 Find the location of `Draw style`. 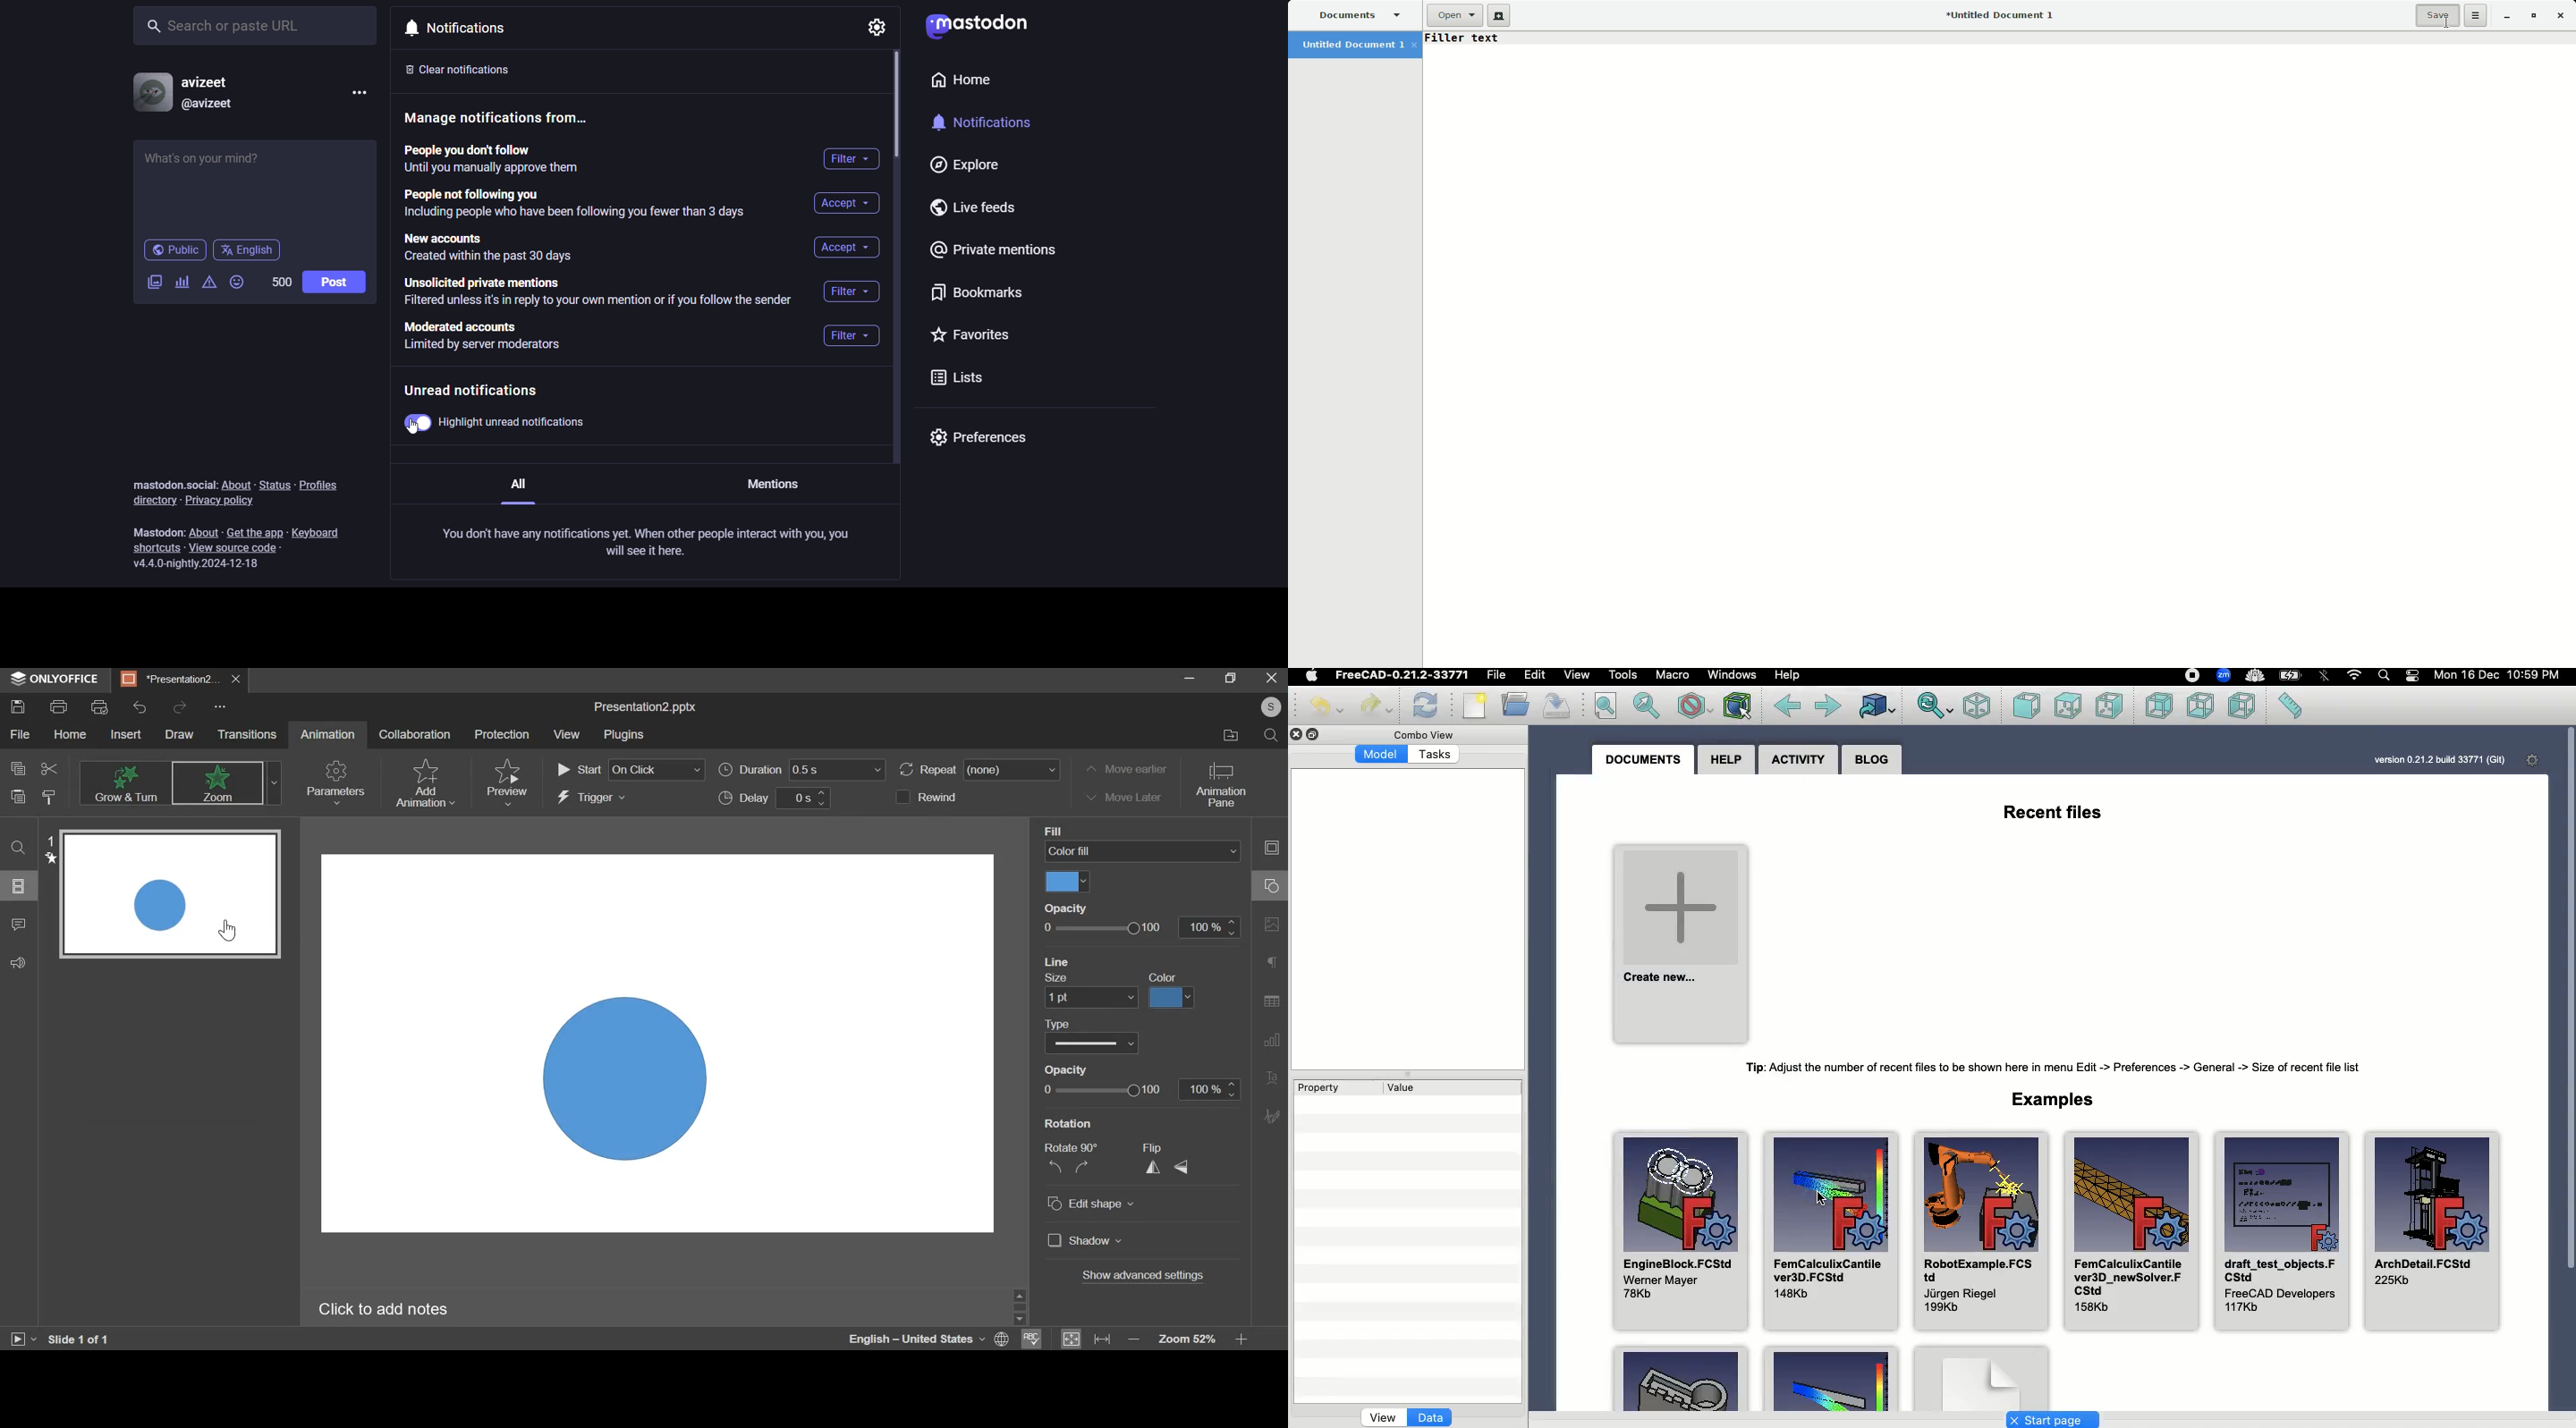

Draw style is located at coordinates (1691, 707).